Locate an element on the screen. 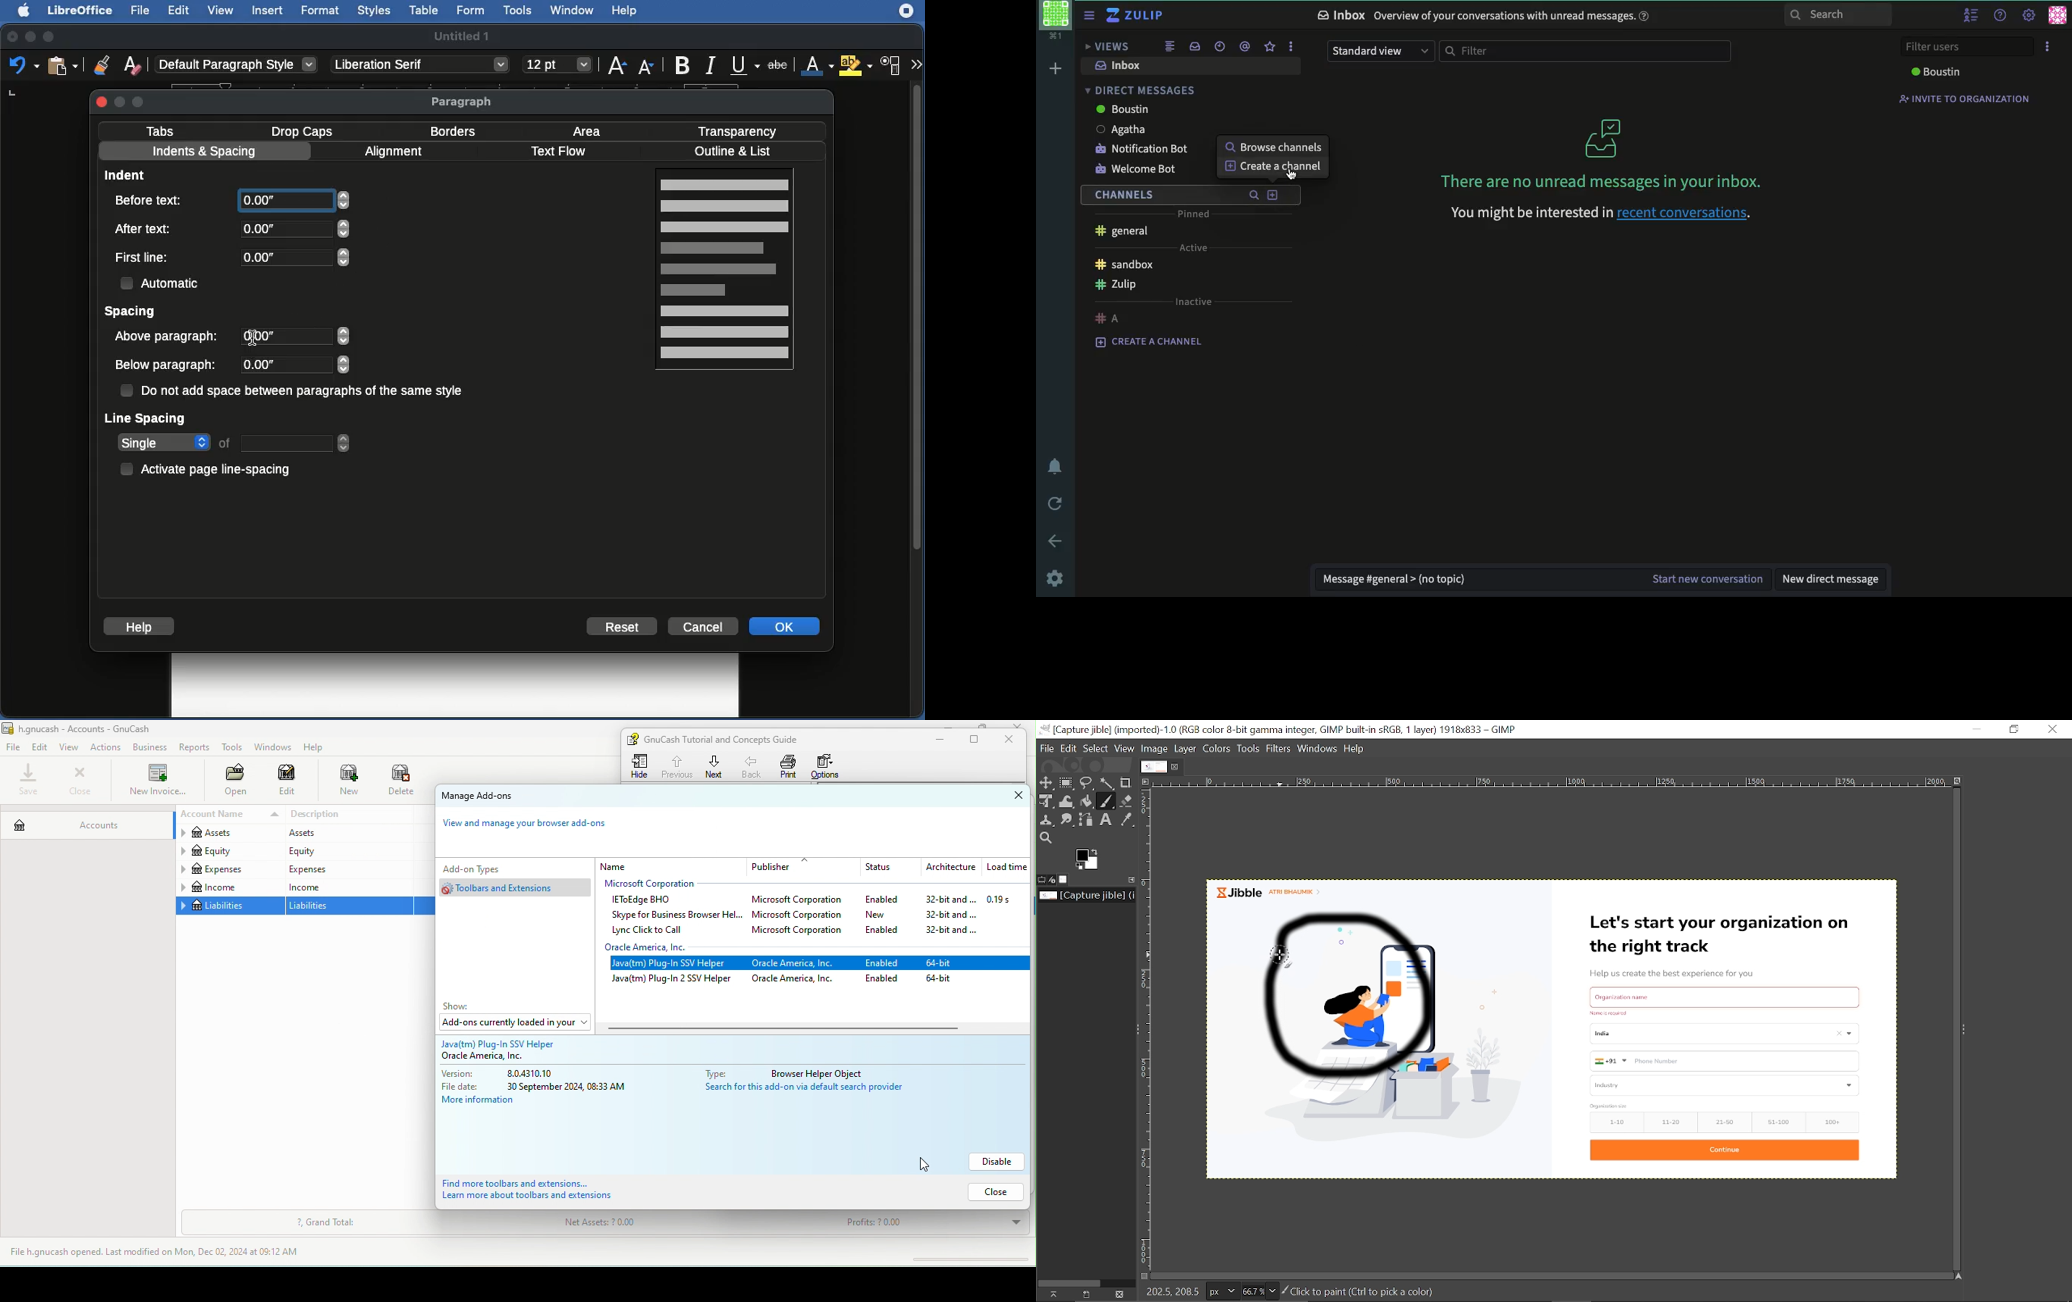  info is located at coordinates (827, 1072).